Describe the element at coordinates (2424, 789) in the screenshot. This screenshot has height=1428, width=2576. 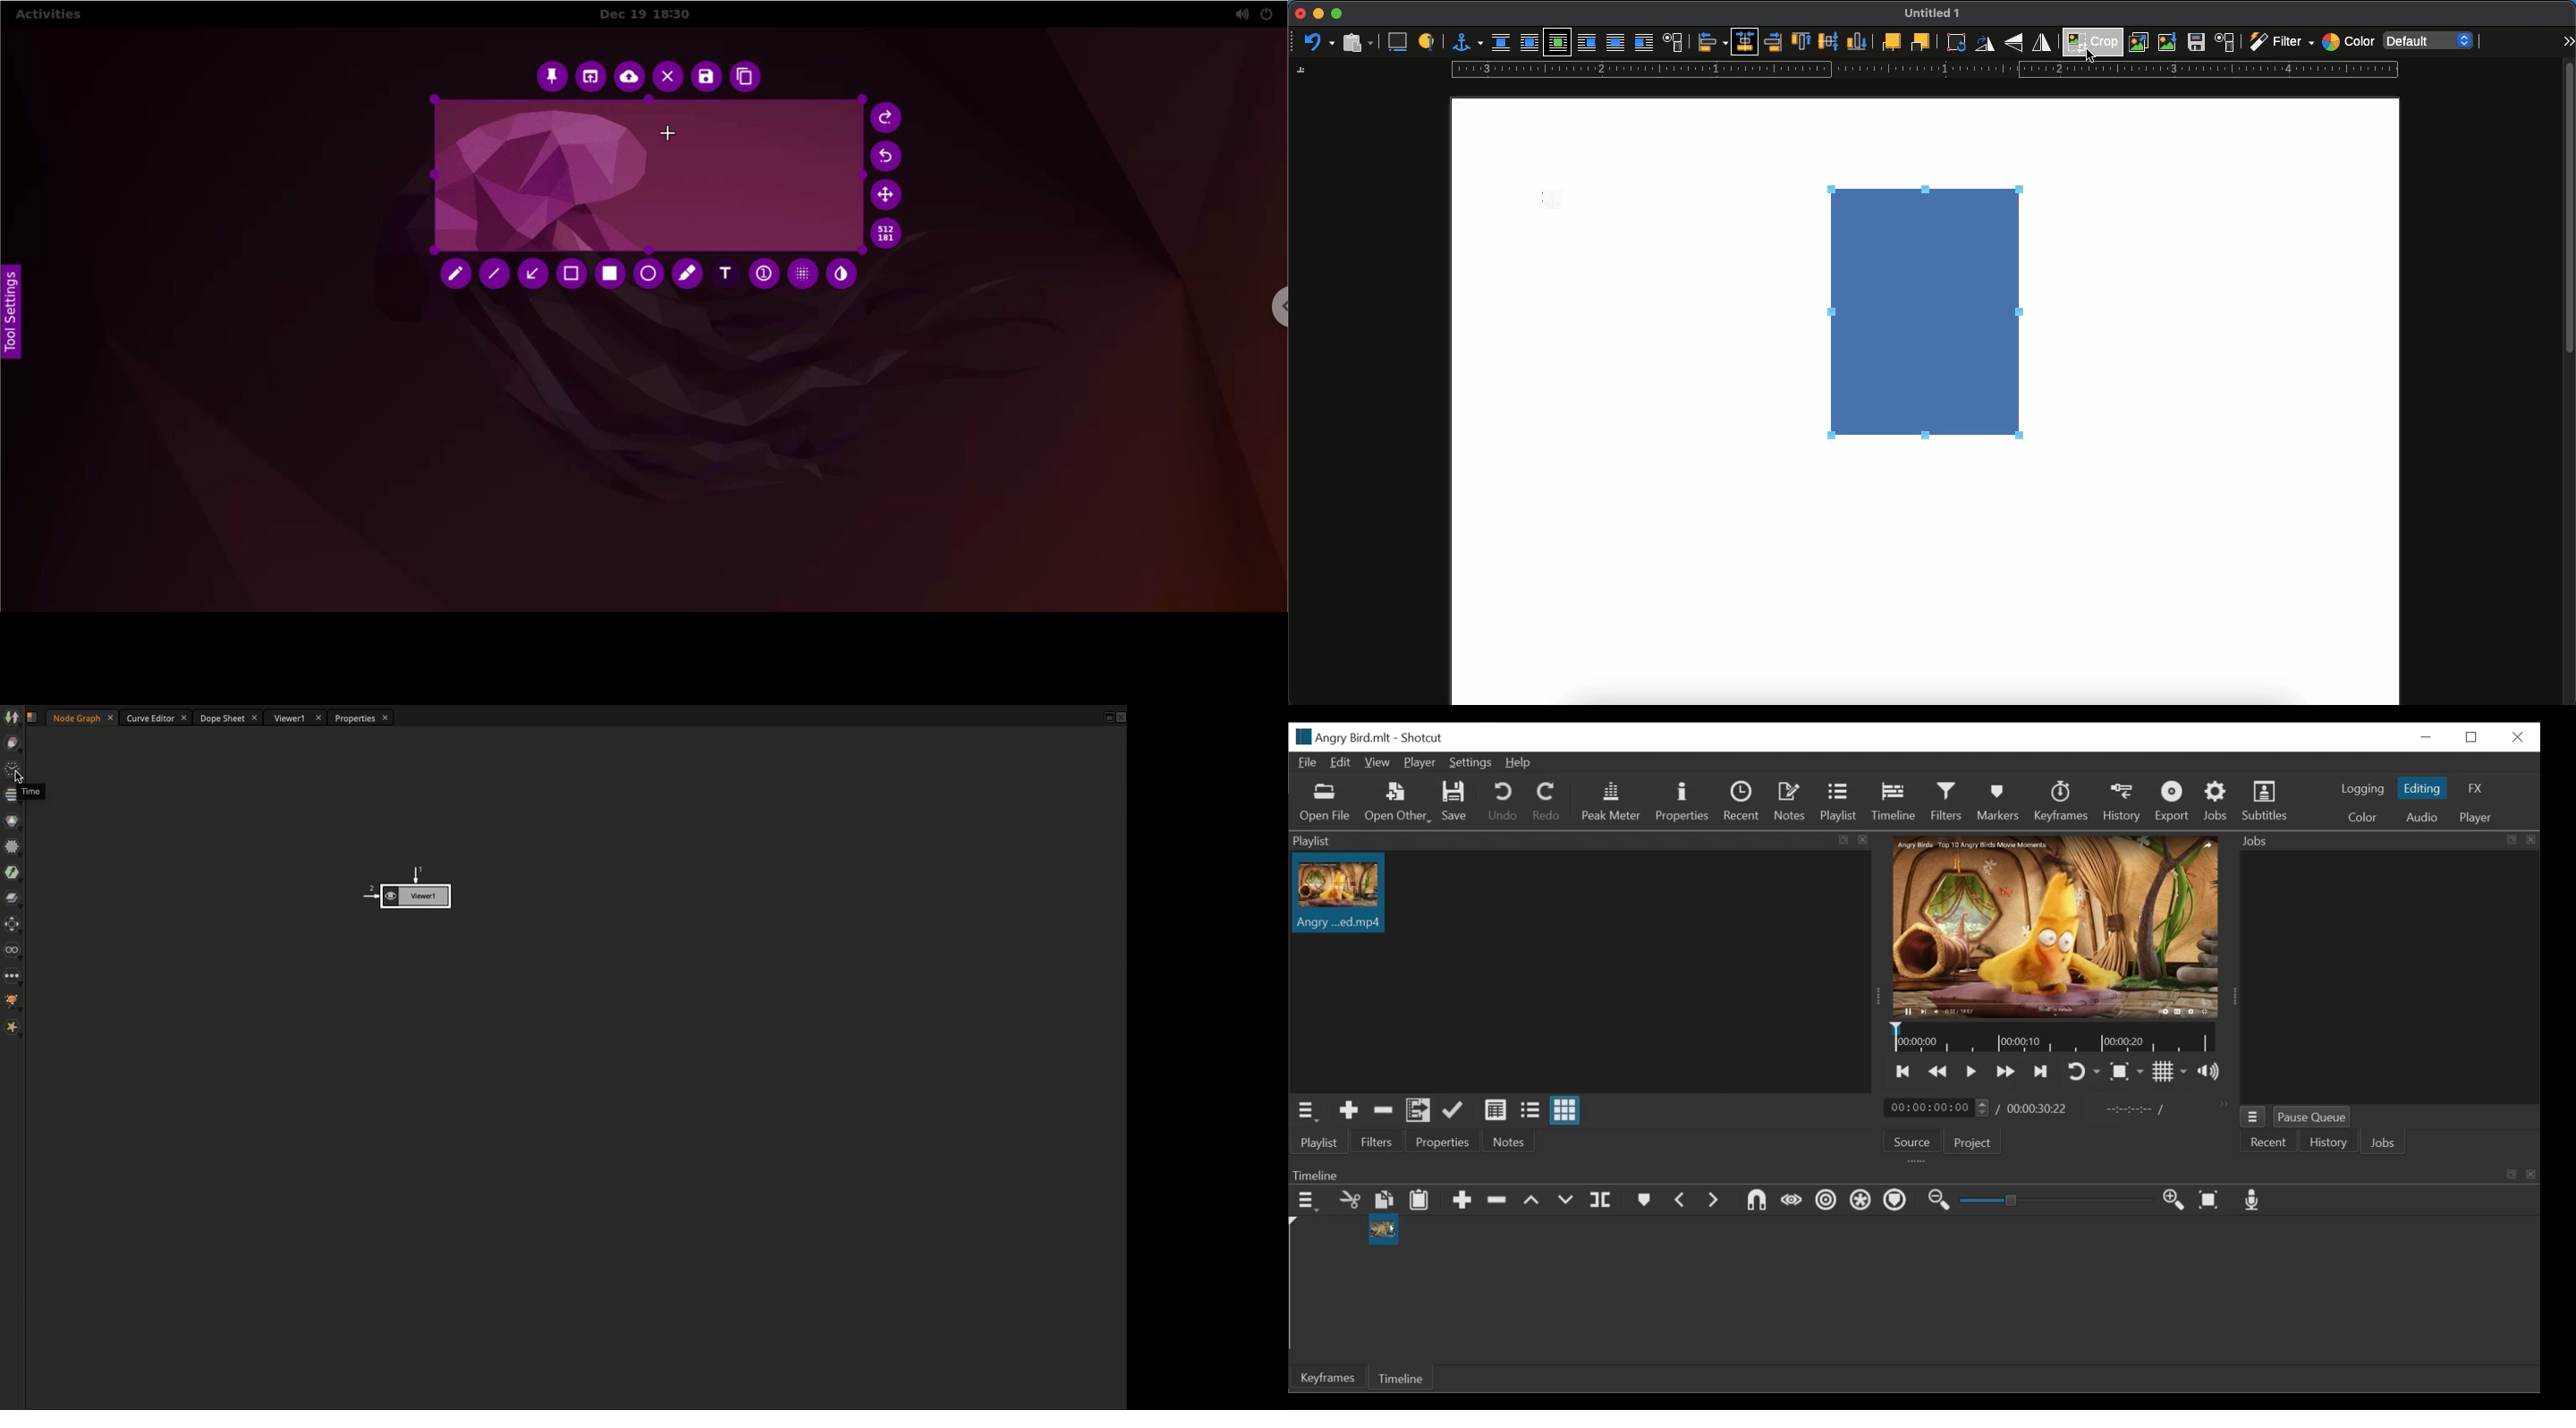
I see `Editing` at that location.